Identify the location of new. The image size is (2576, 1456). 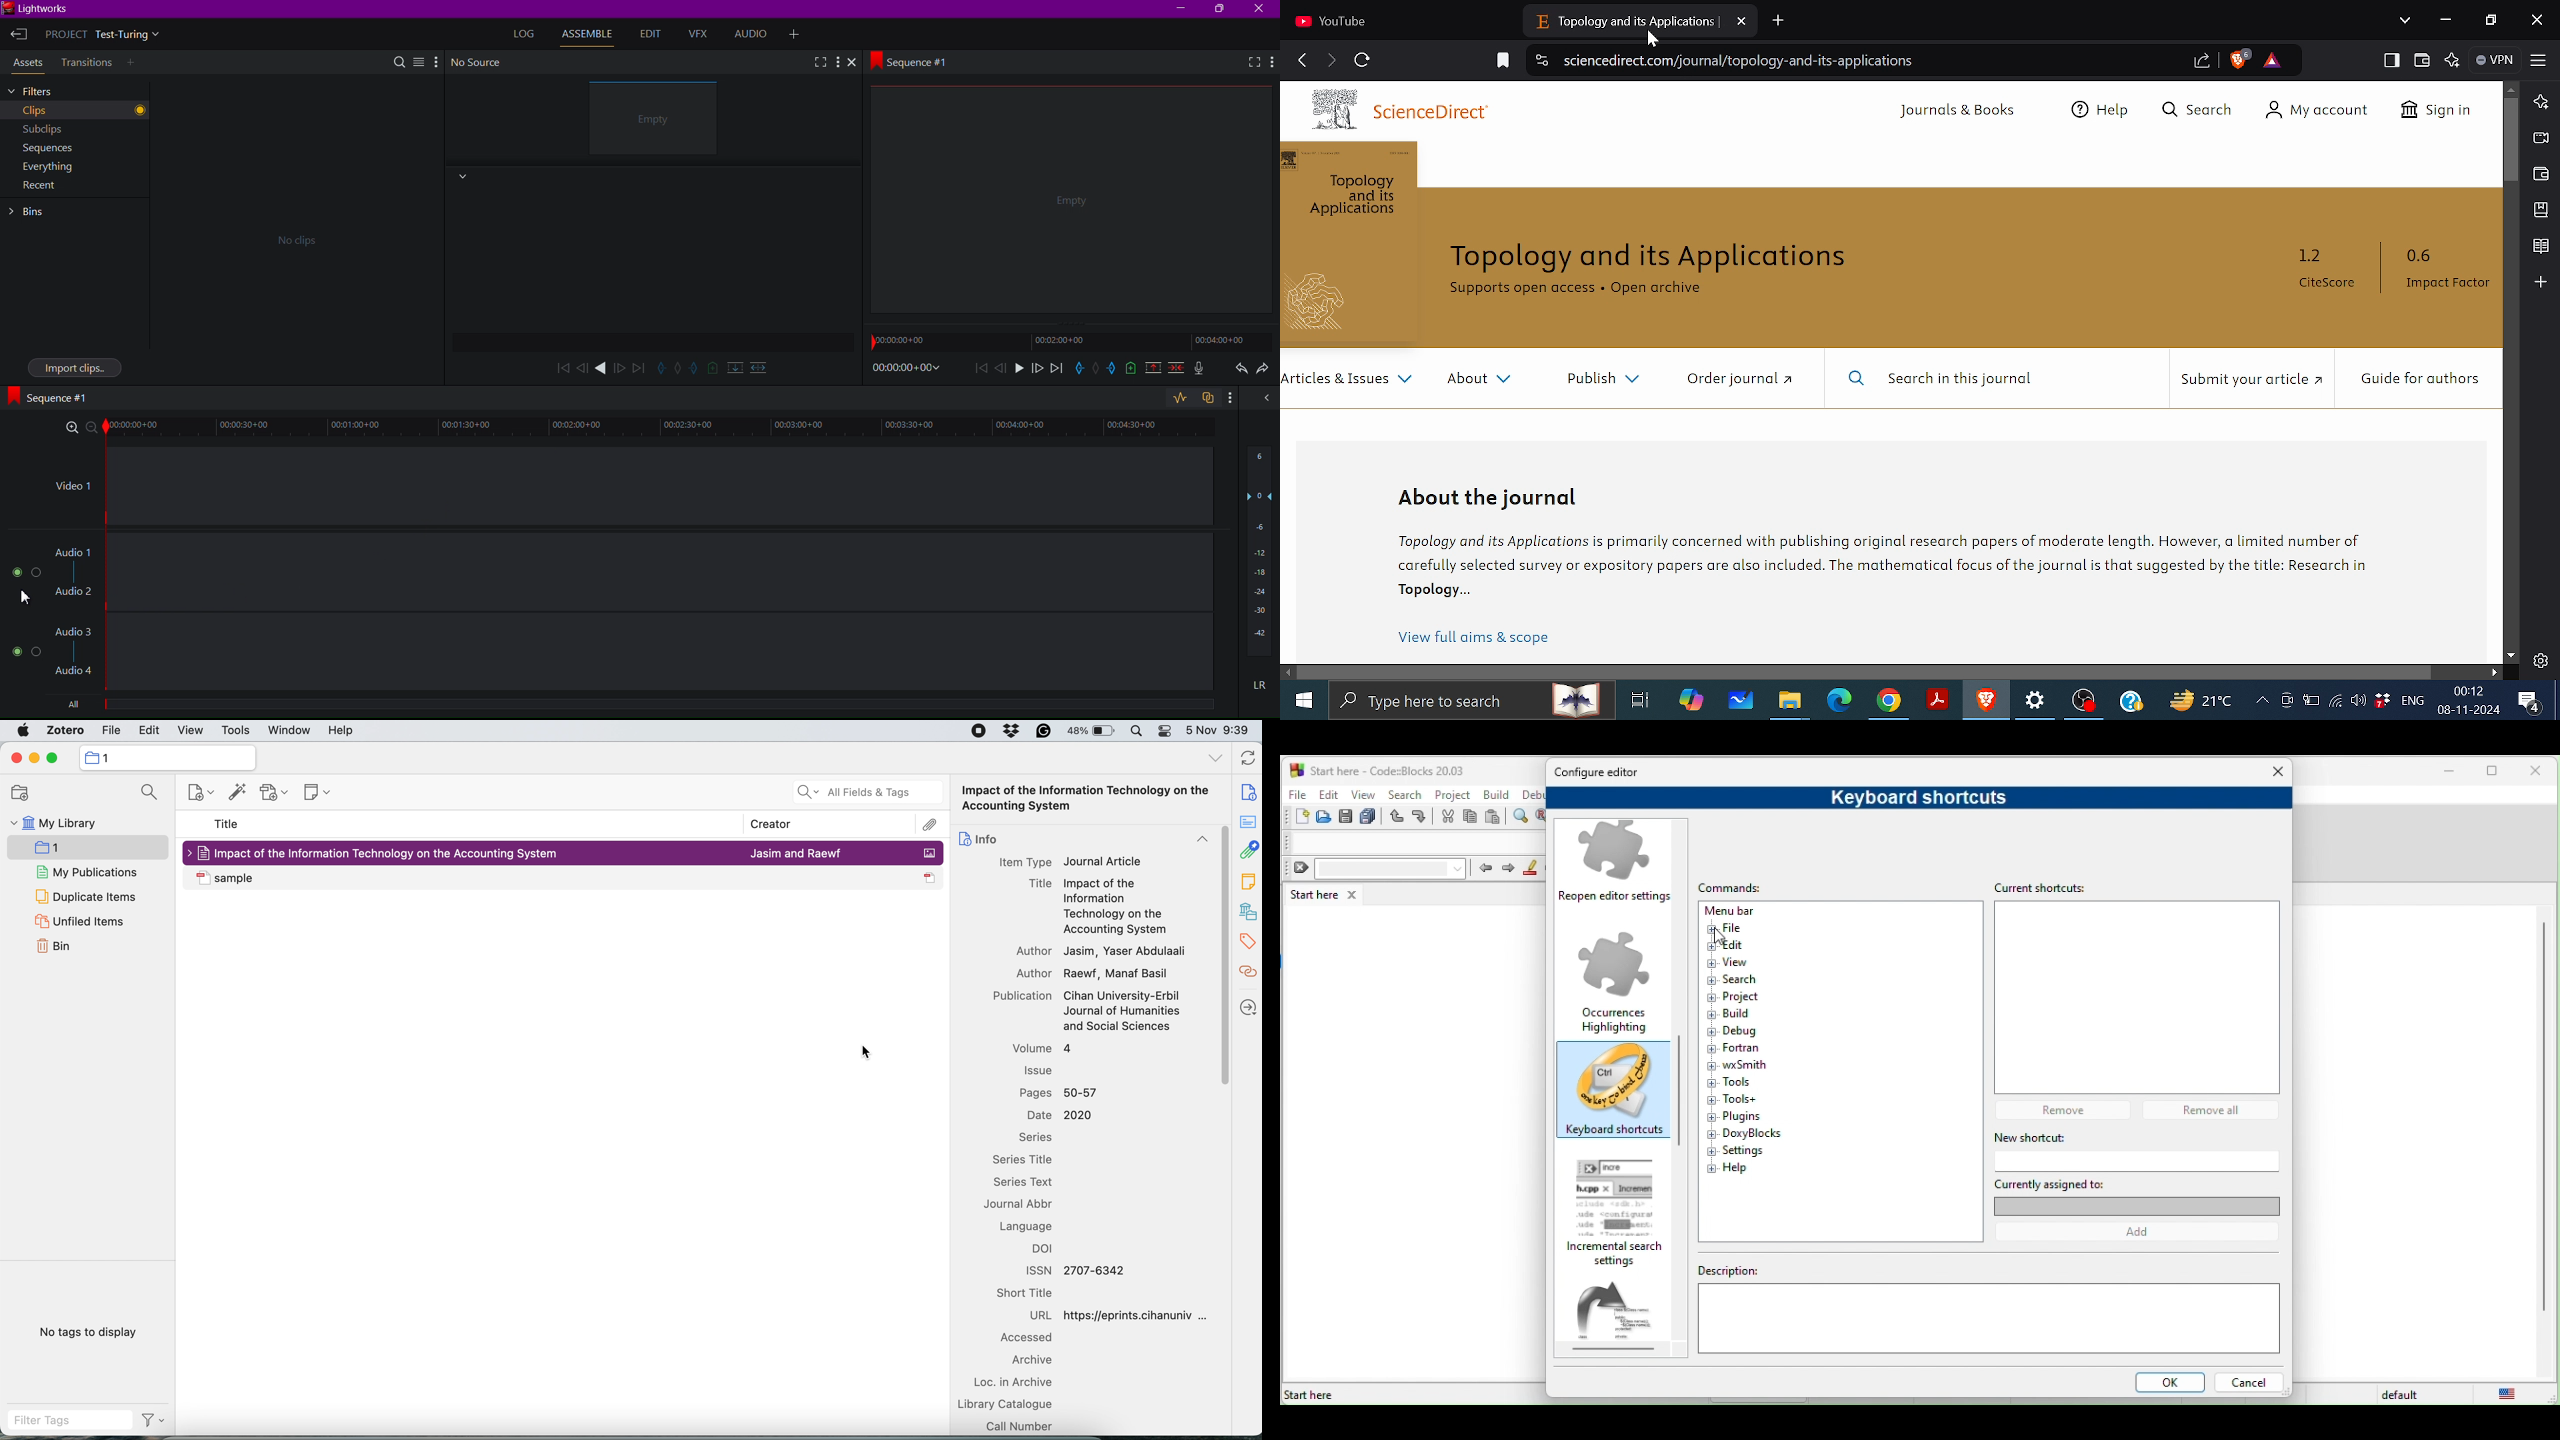
(1296, 817).